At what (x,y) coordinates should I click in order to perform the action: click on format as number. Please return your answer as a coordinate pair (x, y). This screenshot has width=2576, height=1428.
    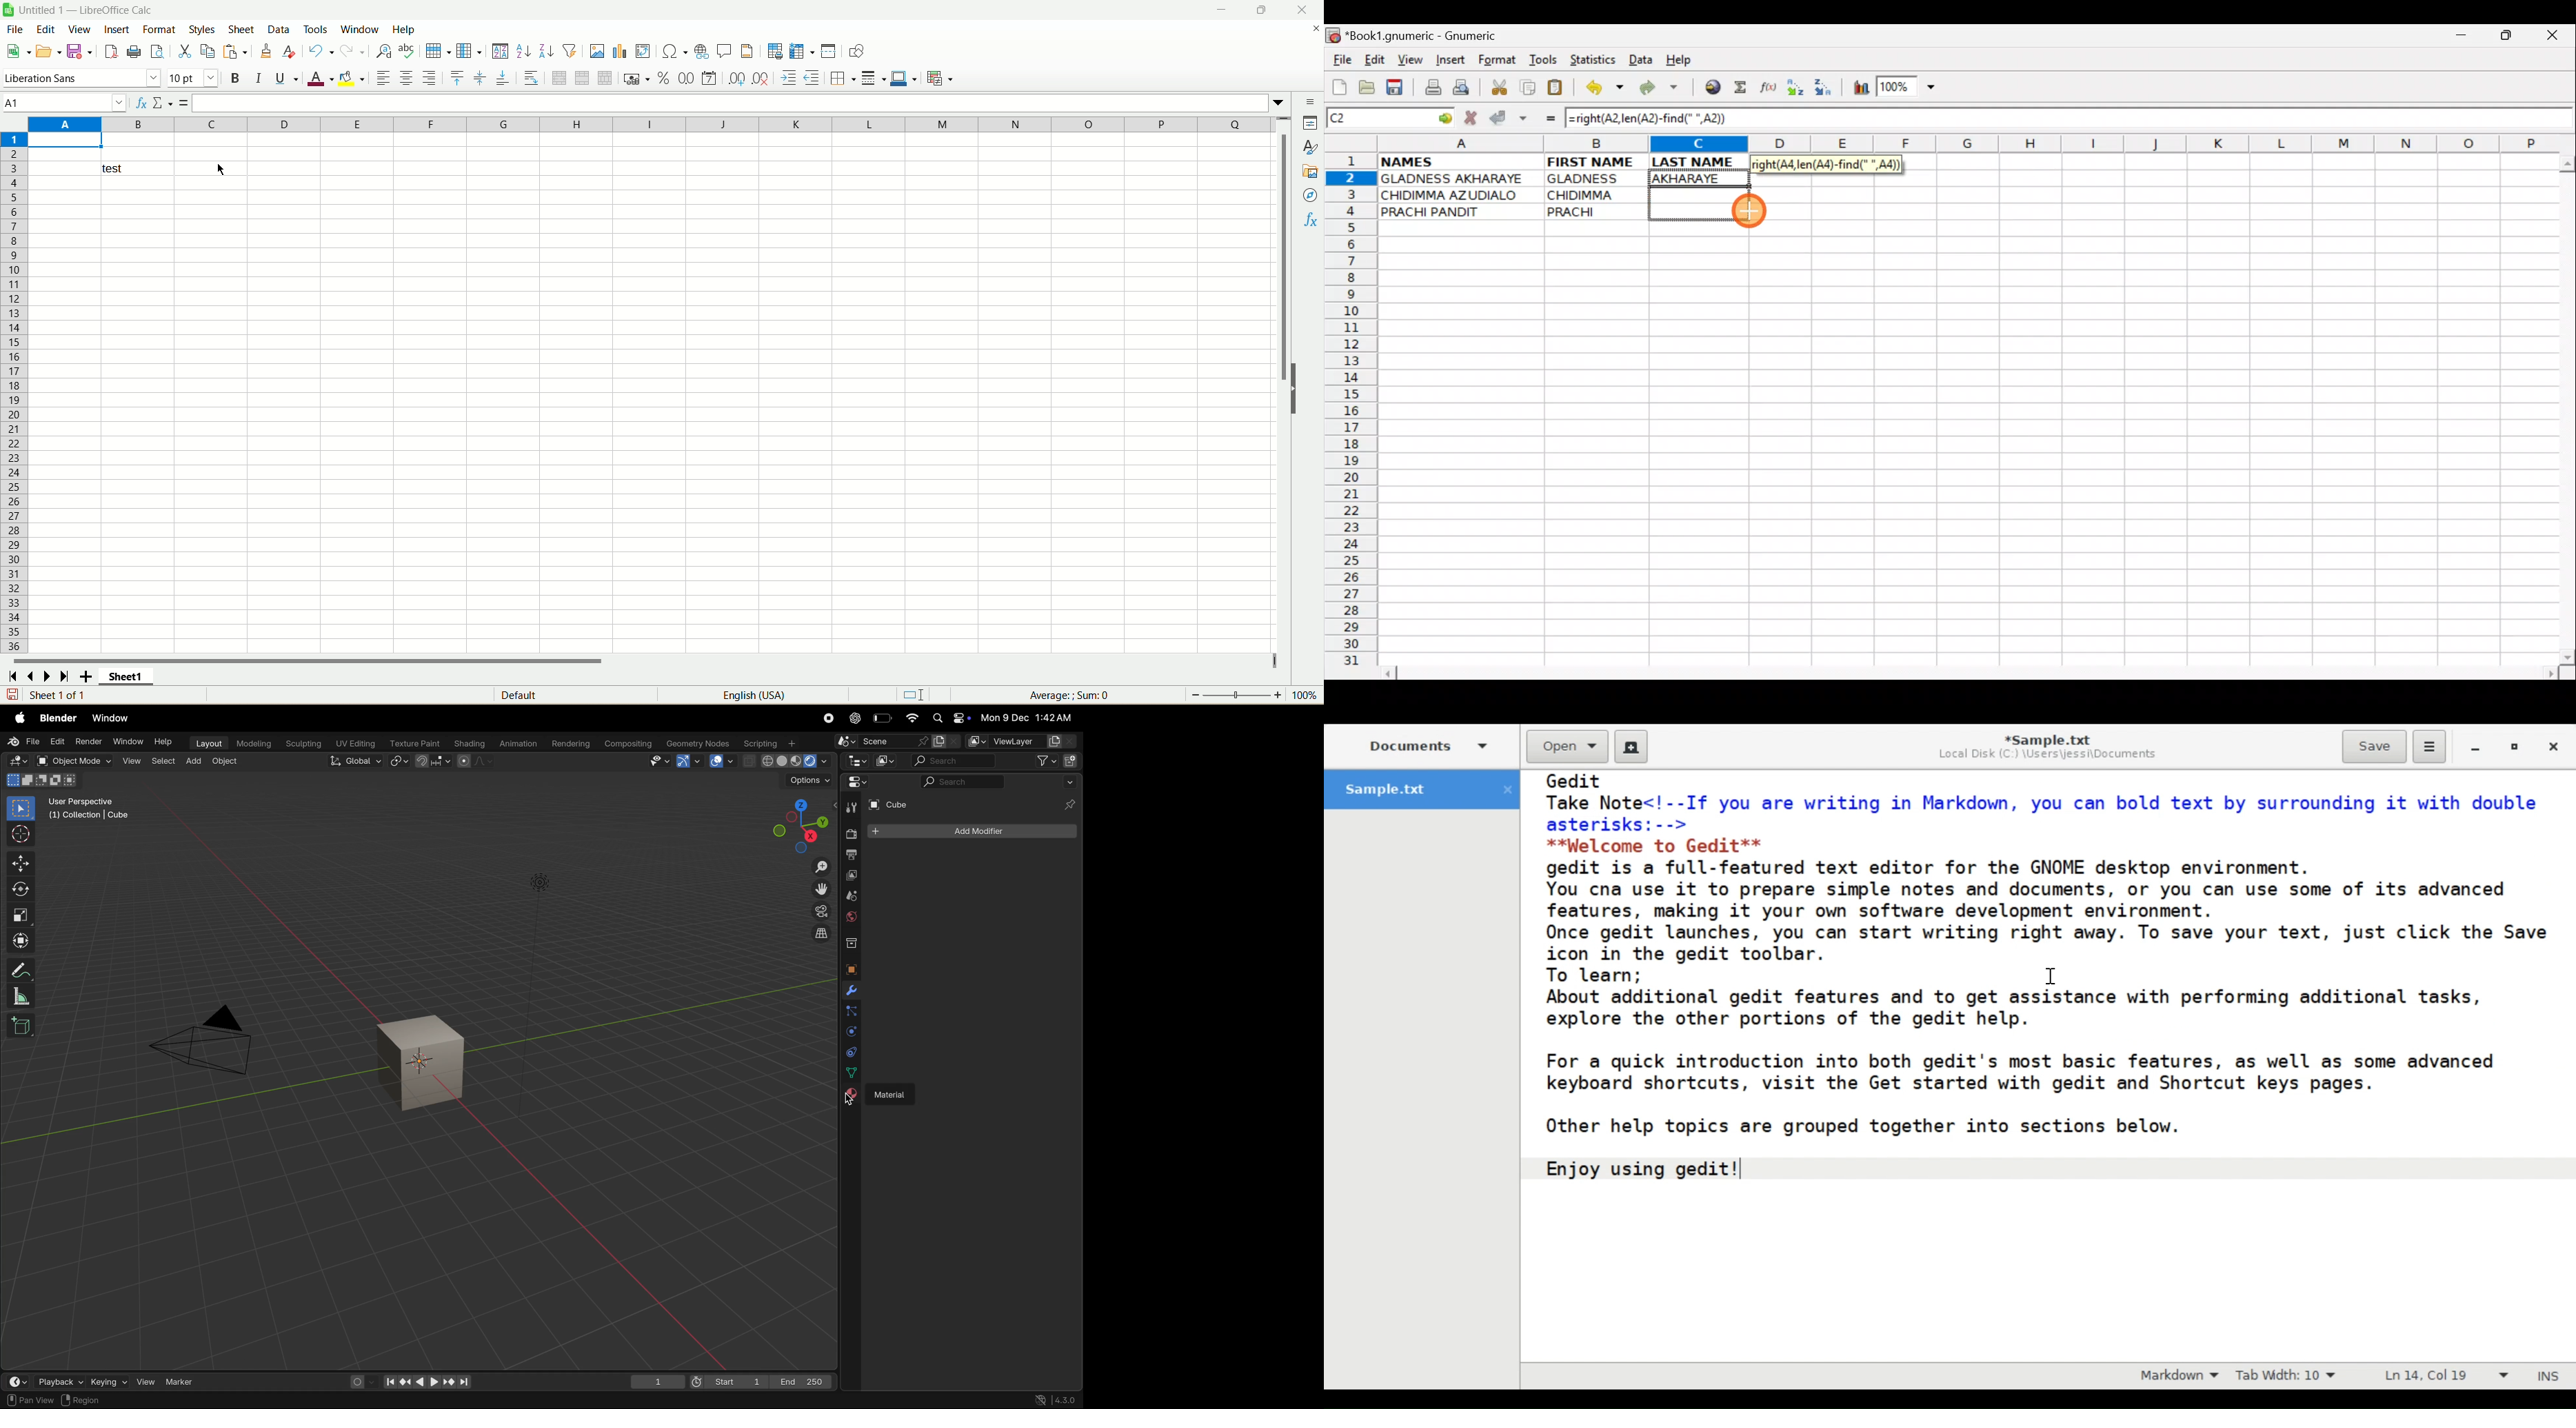
    Looking at the image, I should click on (709, 78).